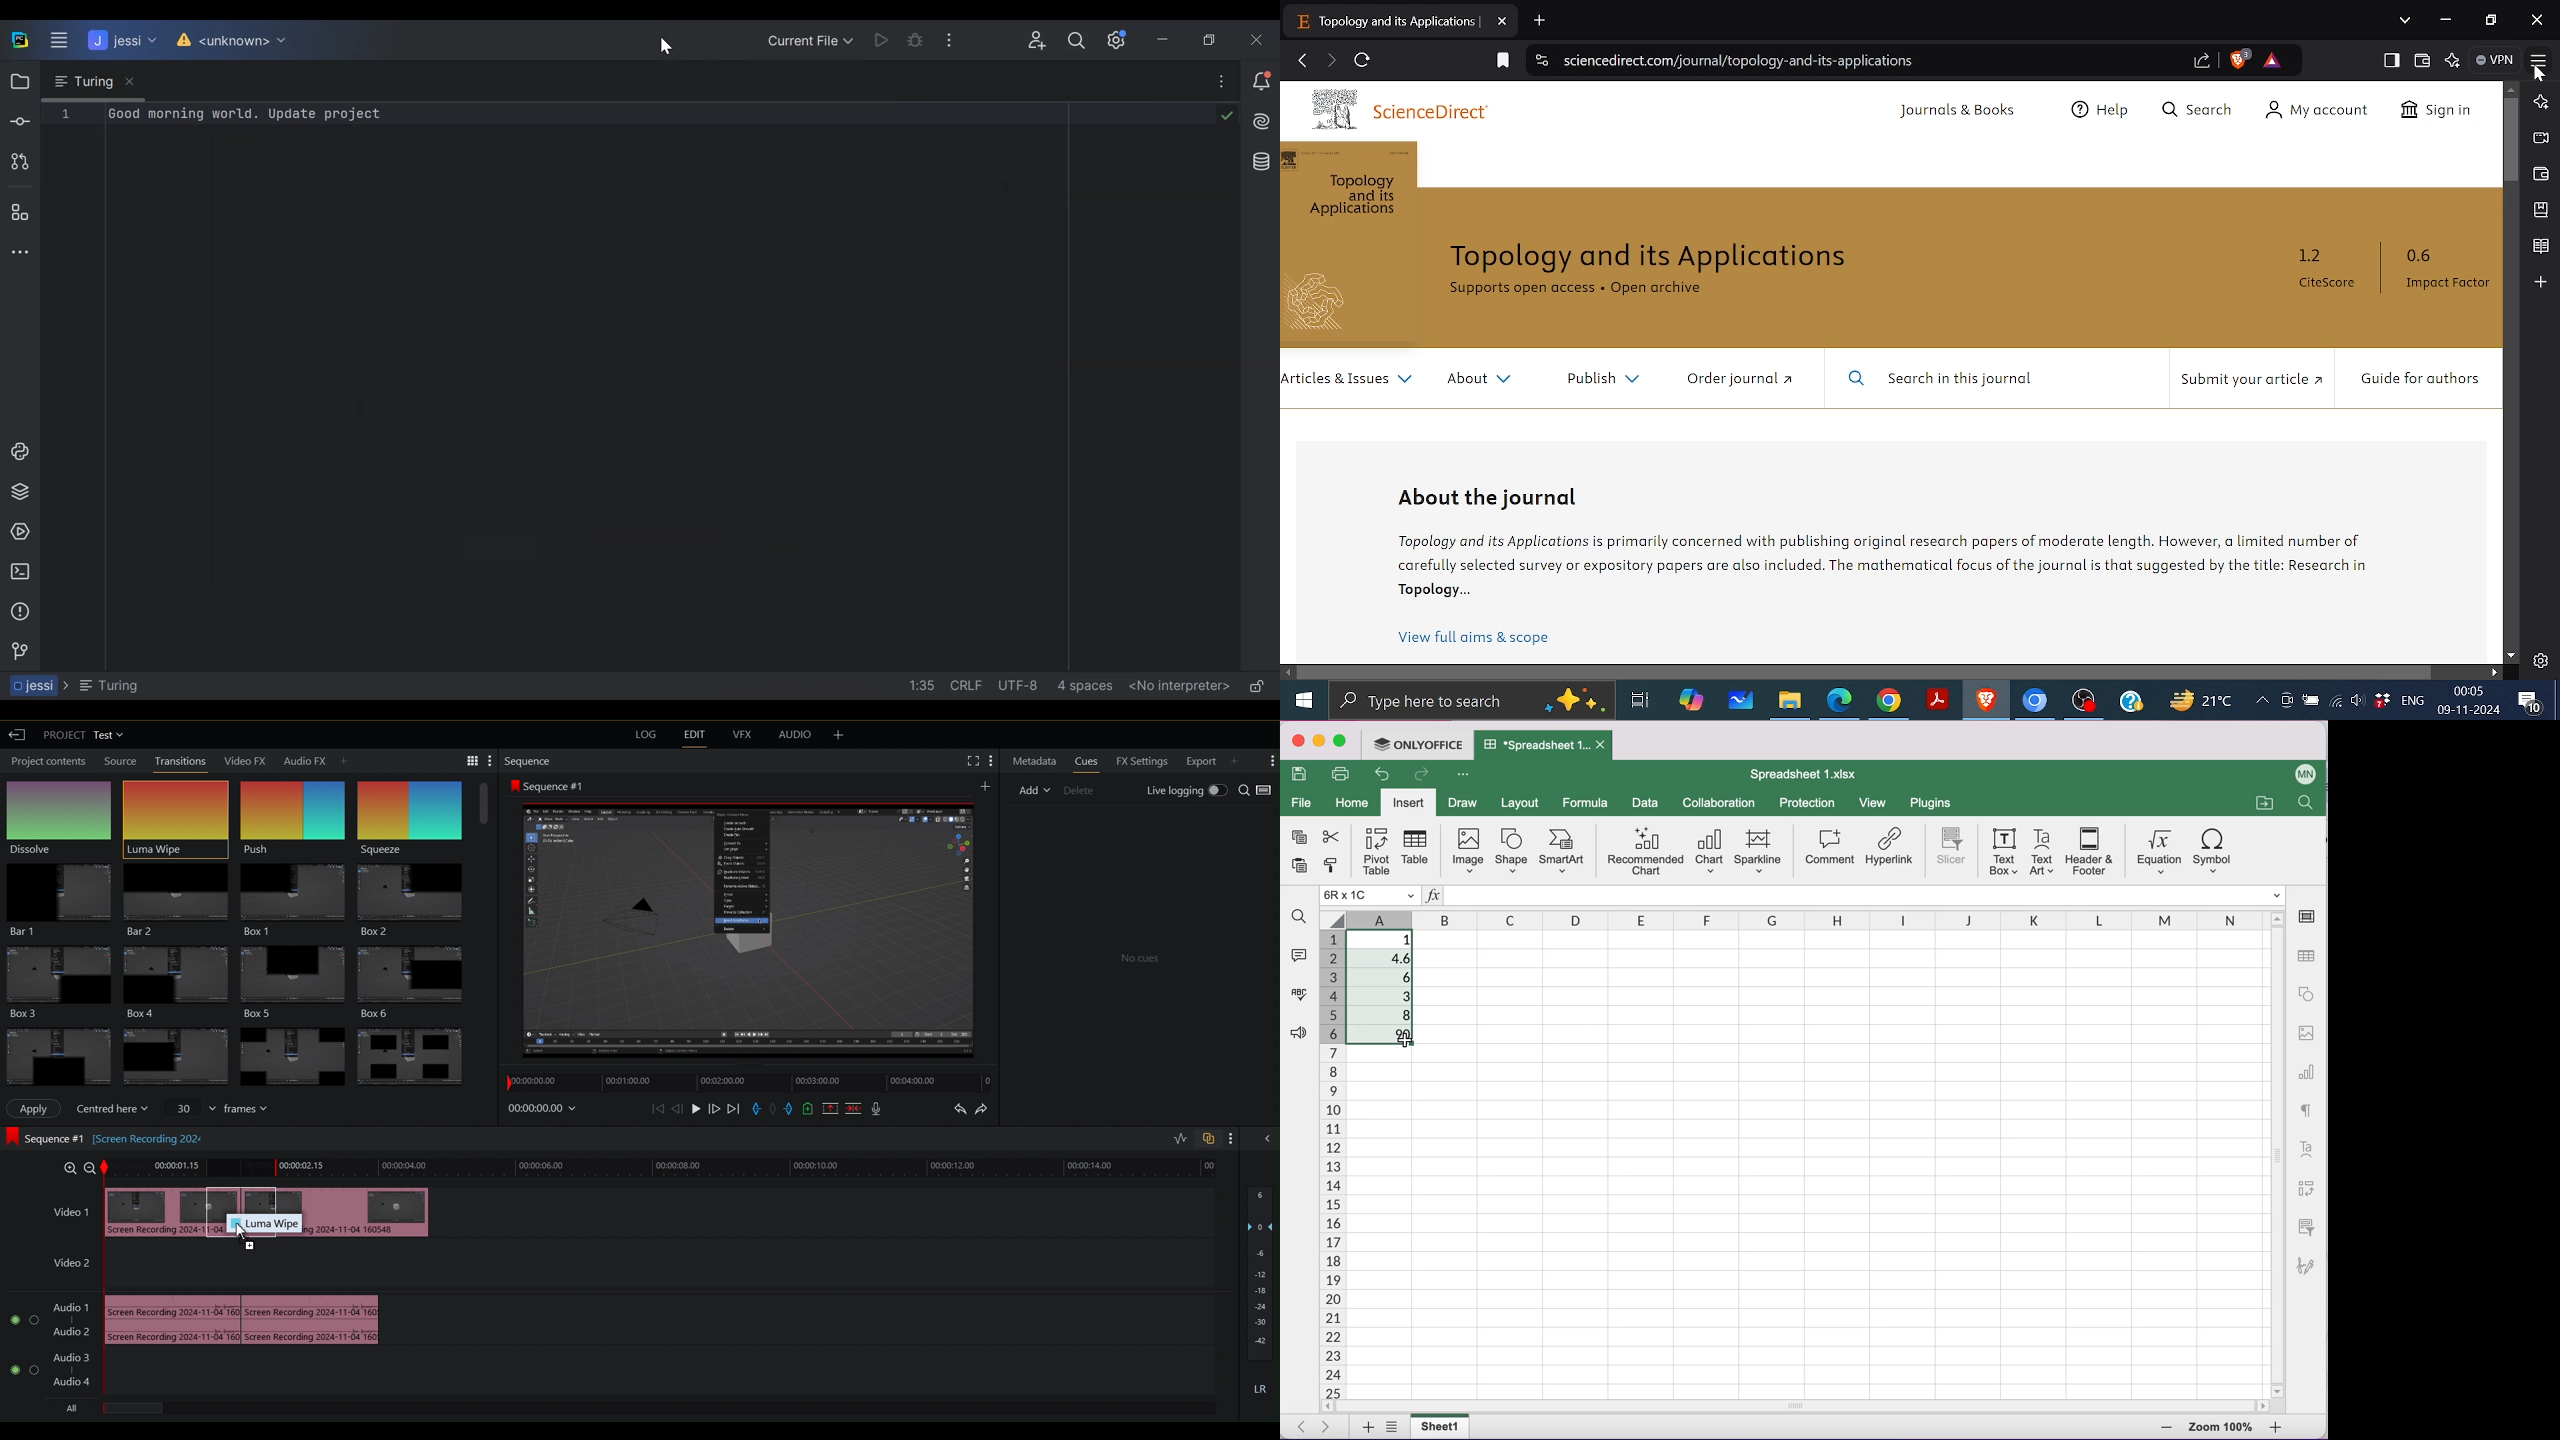 The image size is (2576, 1456). What do you see at coordinates (2307, 1268) in the screenshot?
I see `signature` at bounding box center [2307, 1268].